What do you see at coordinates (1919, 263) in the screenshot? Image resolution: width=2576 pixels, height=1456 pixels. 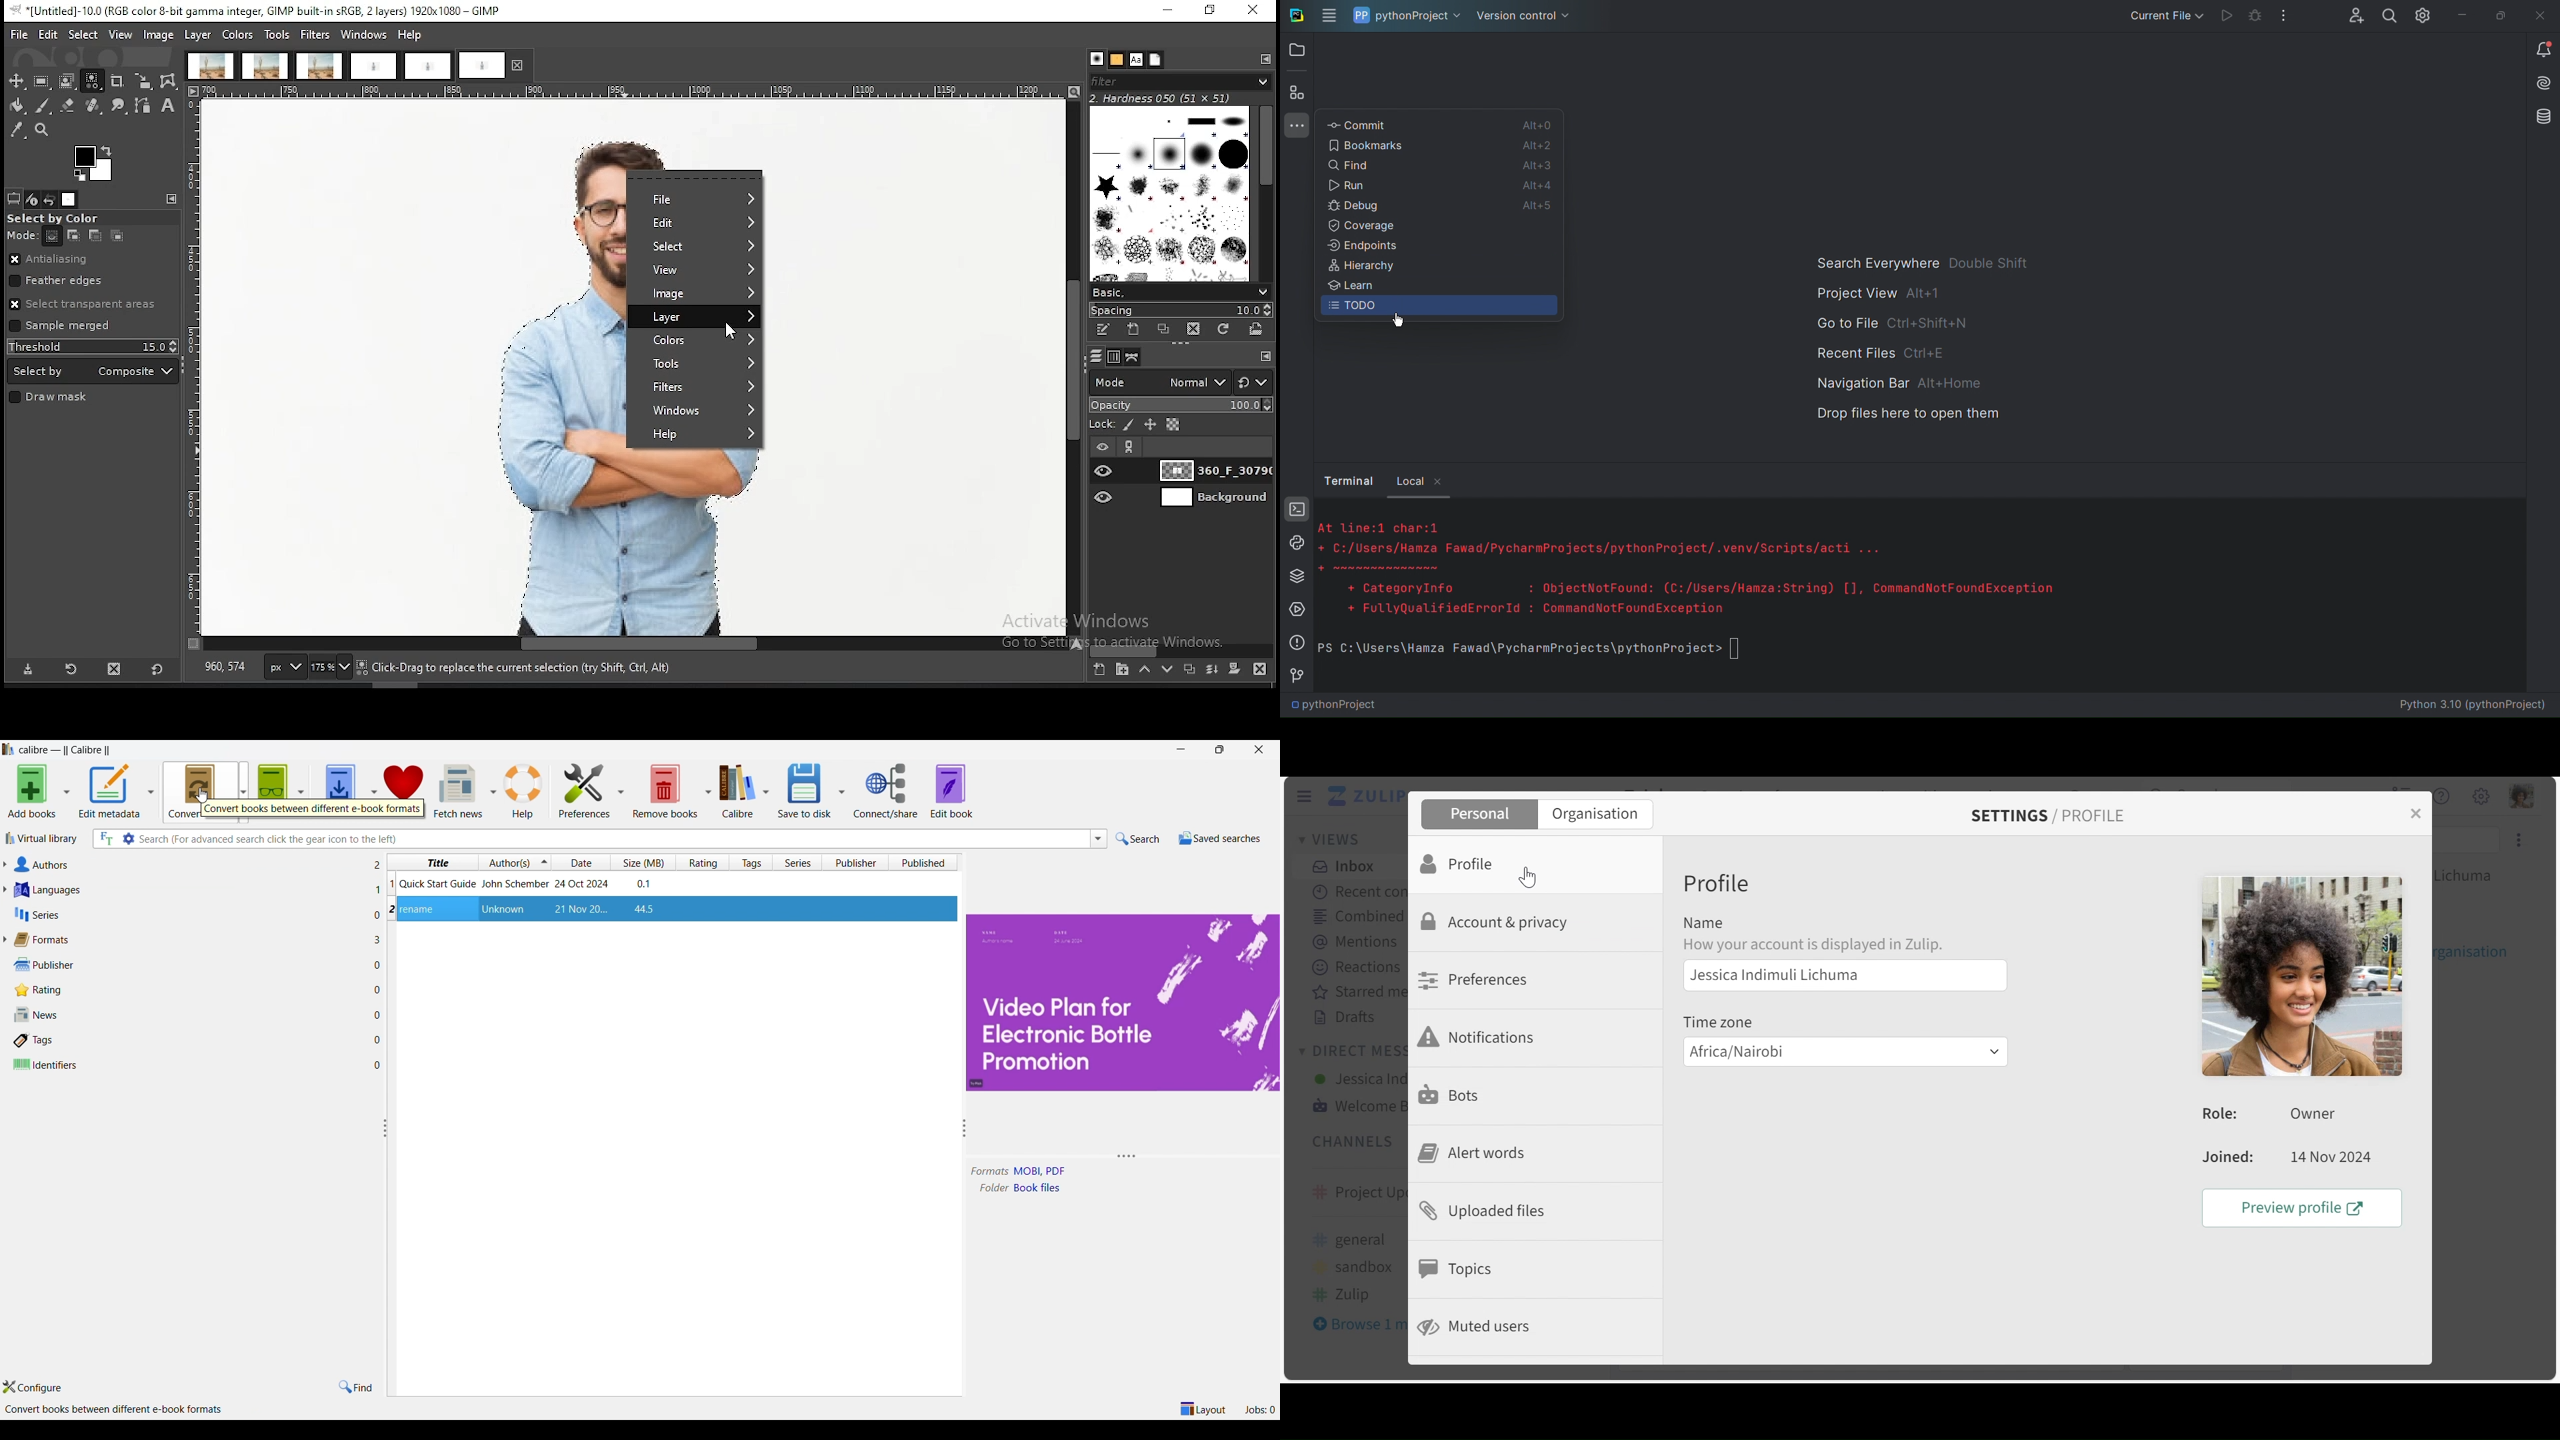 I see `Search Everywhere double shift` at bounding box center [1919, 263].